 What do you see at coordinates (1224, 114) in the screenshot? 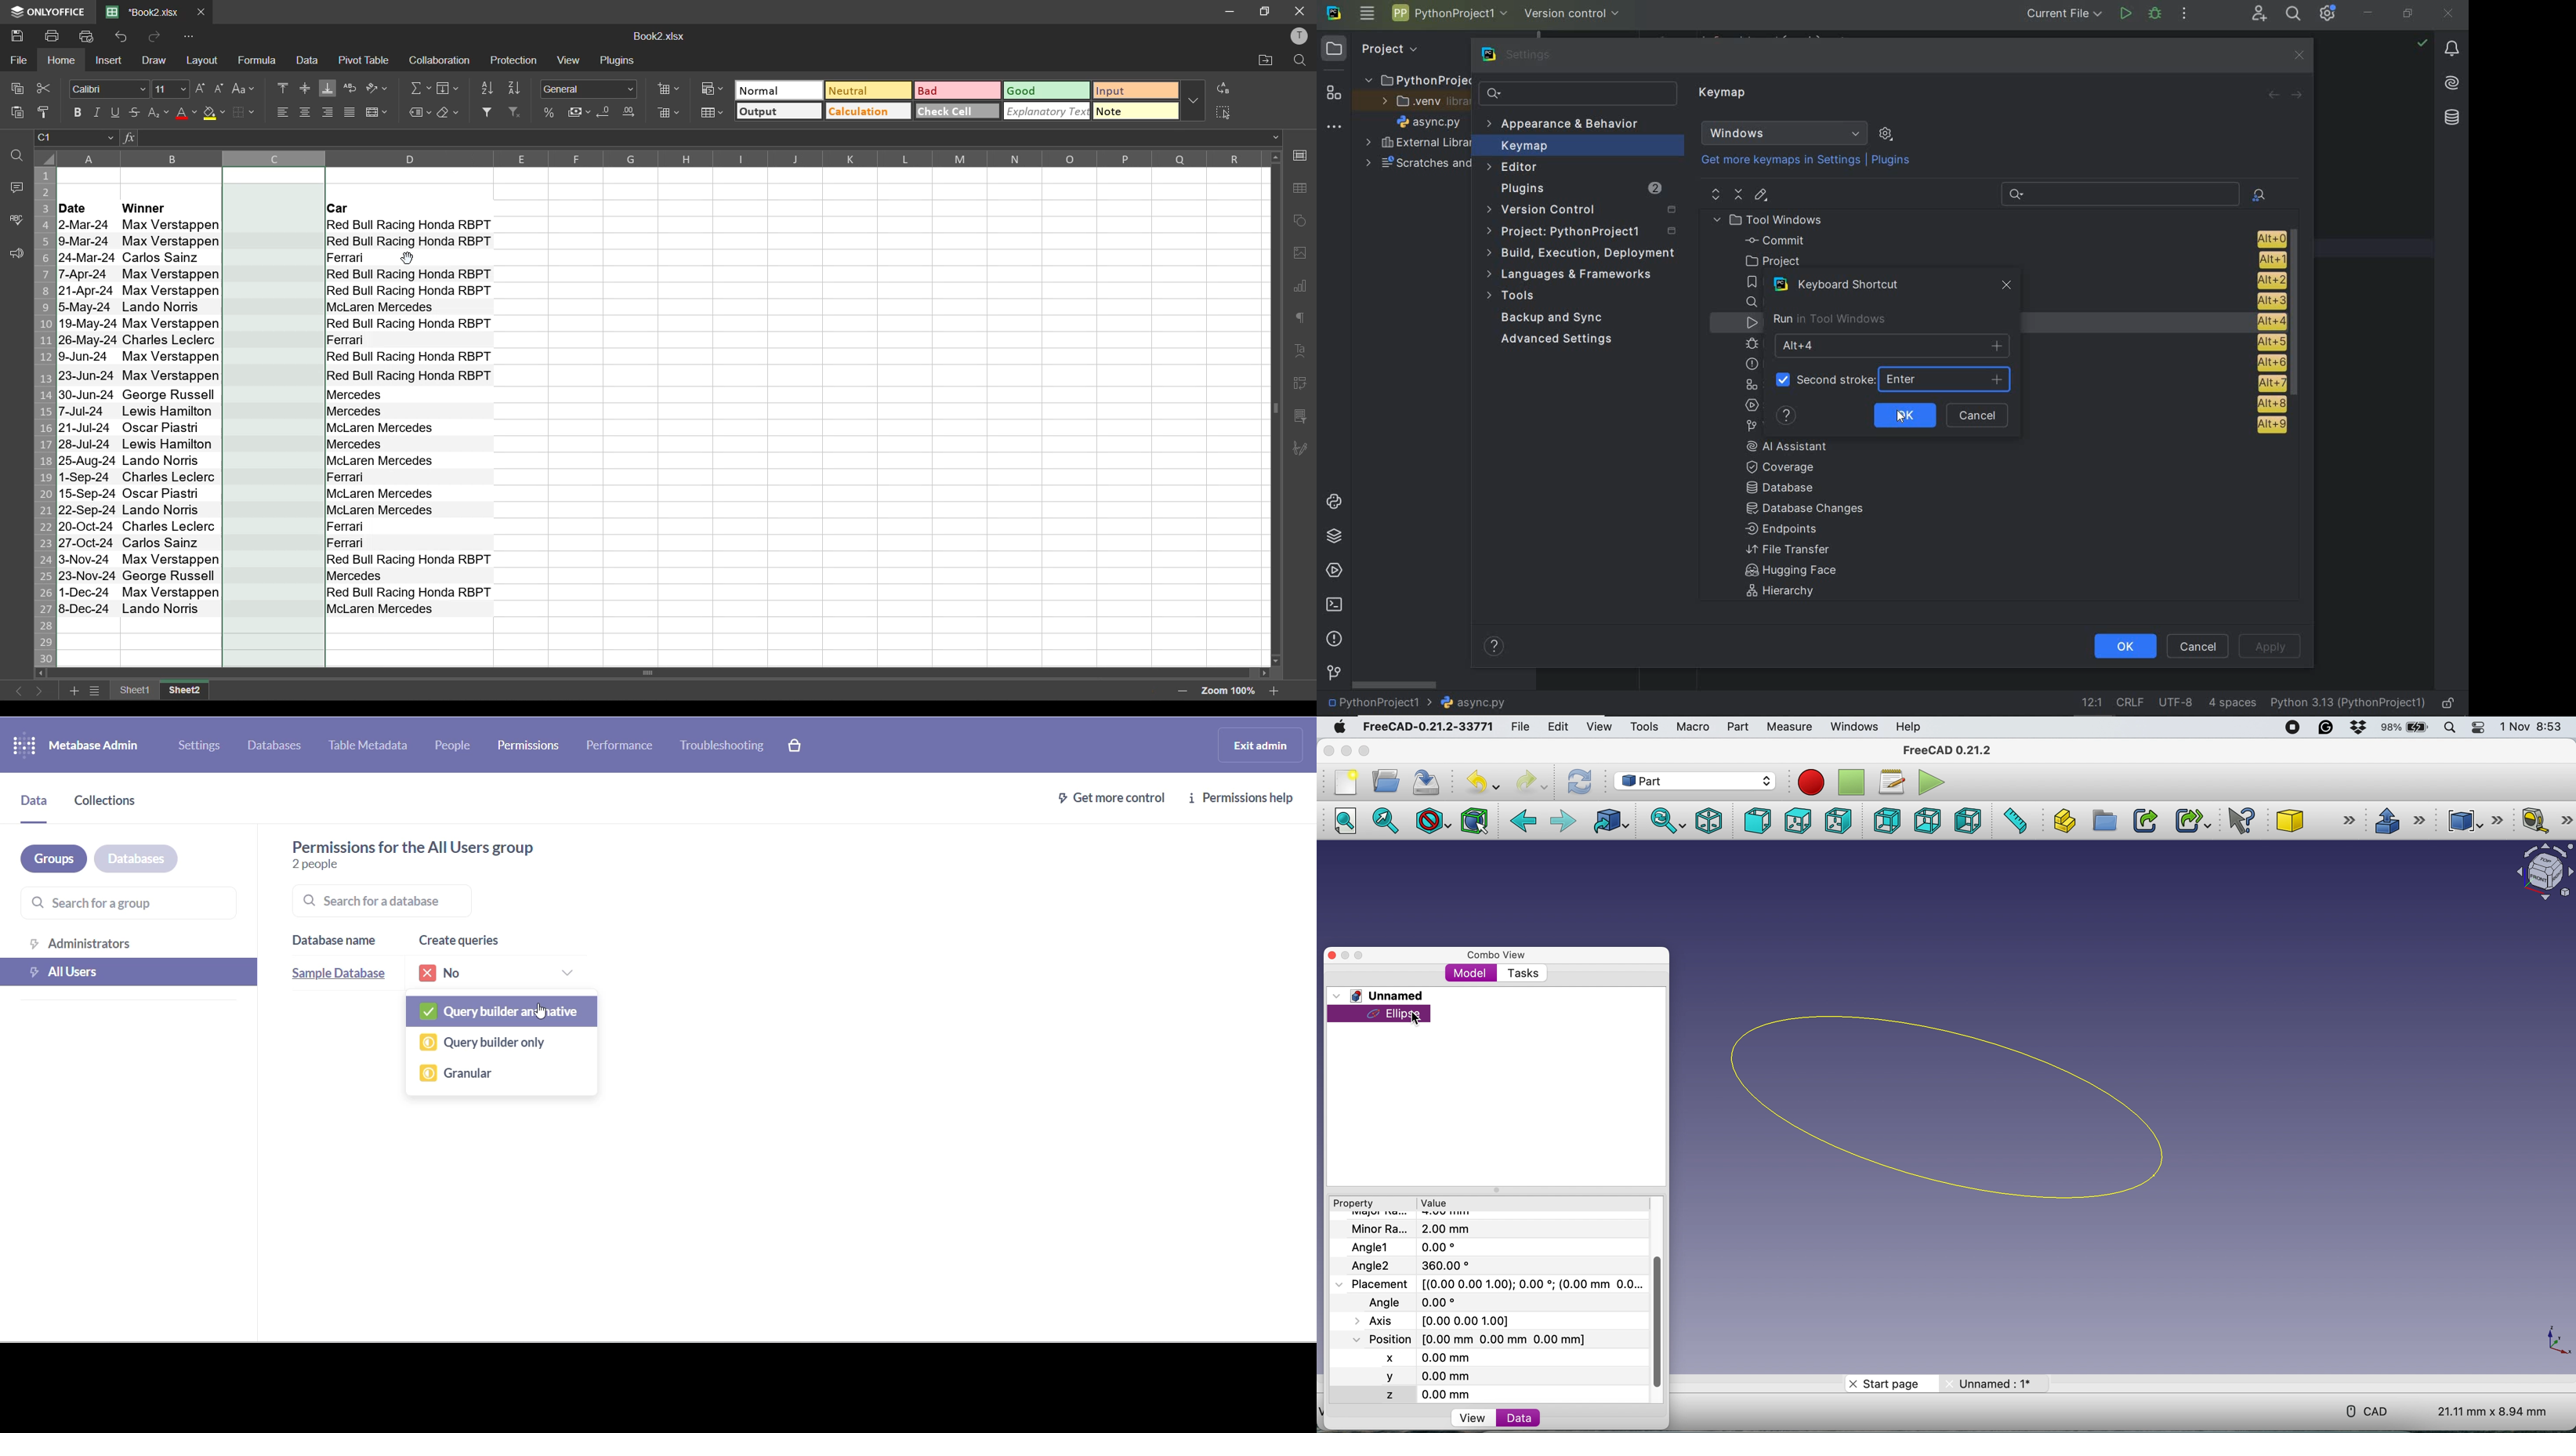
I see `select all` at bounding box center [1224, 114].